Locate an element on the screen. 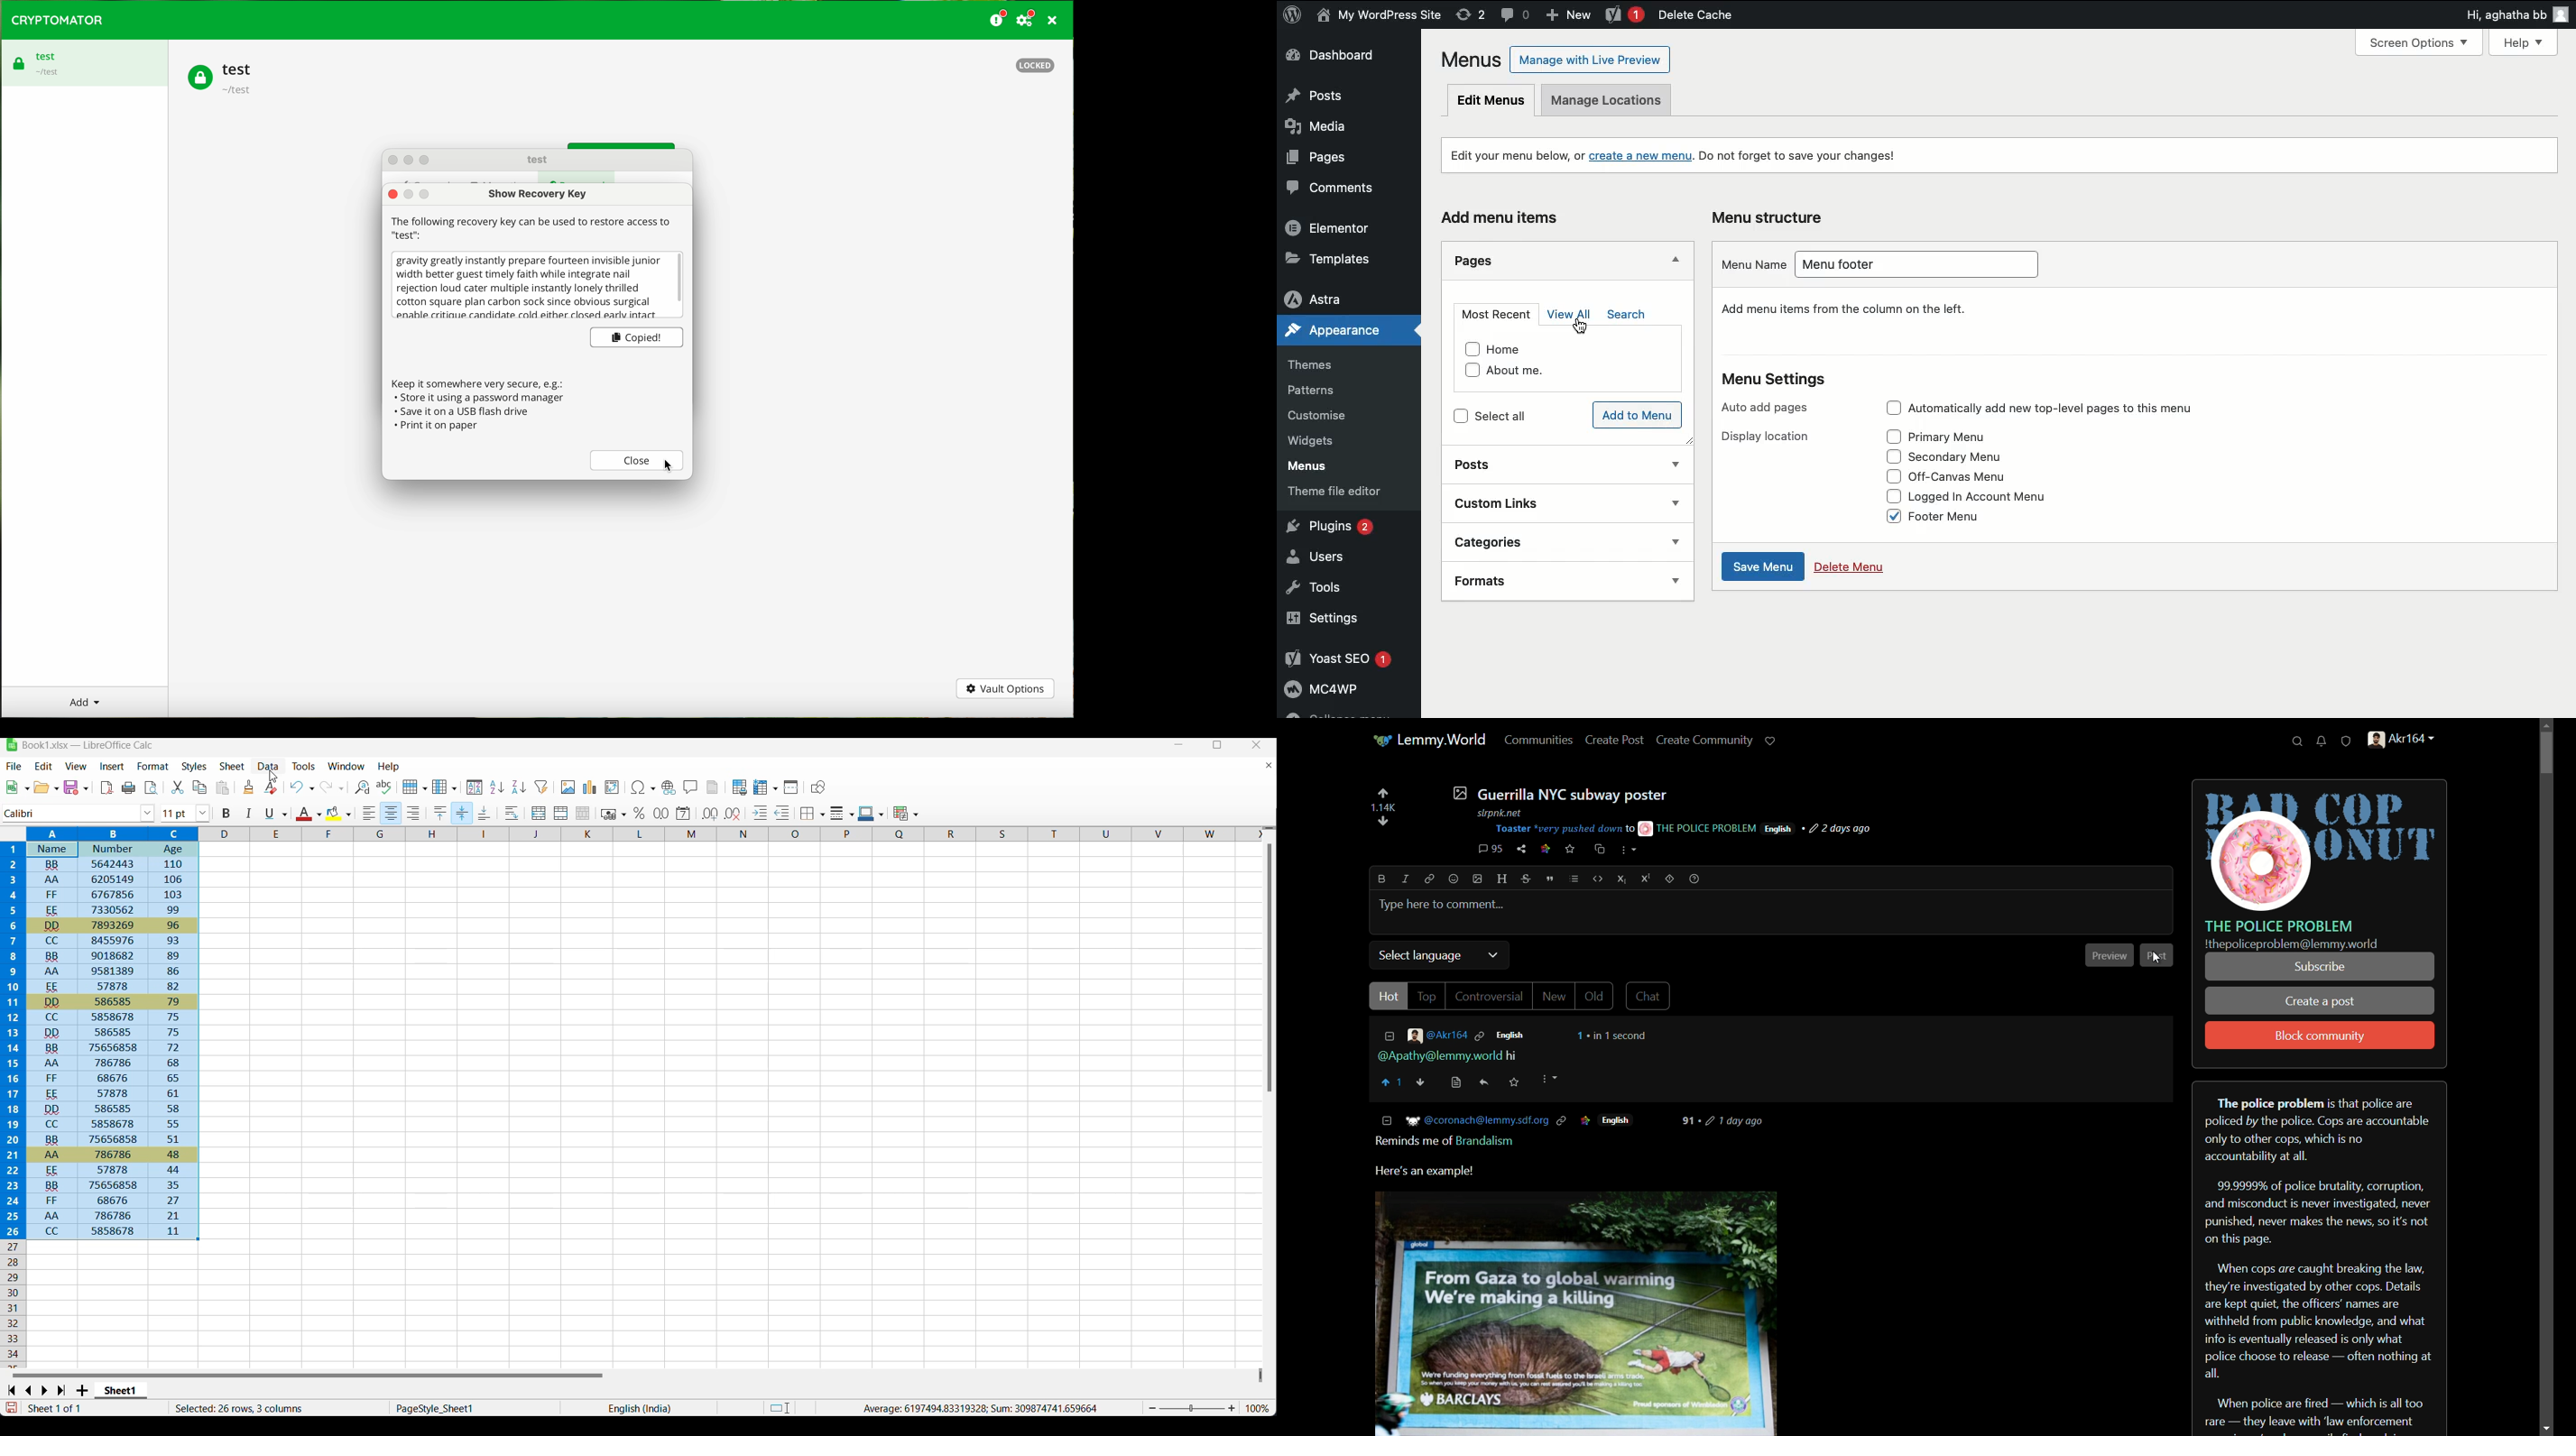 The image size is (2576, 1456). Dashboard is located at coordinates (1341, 58).